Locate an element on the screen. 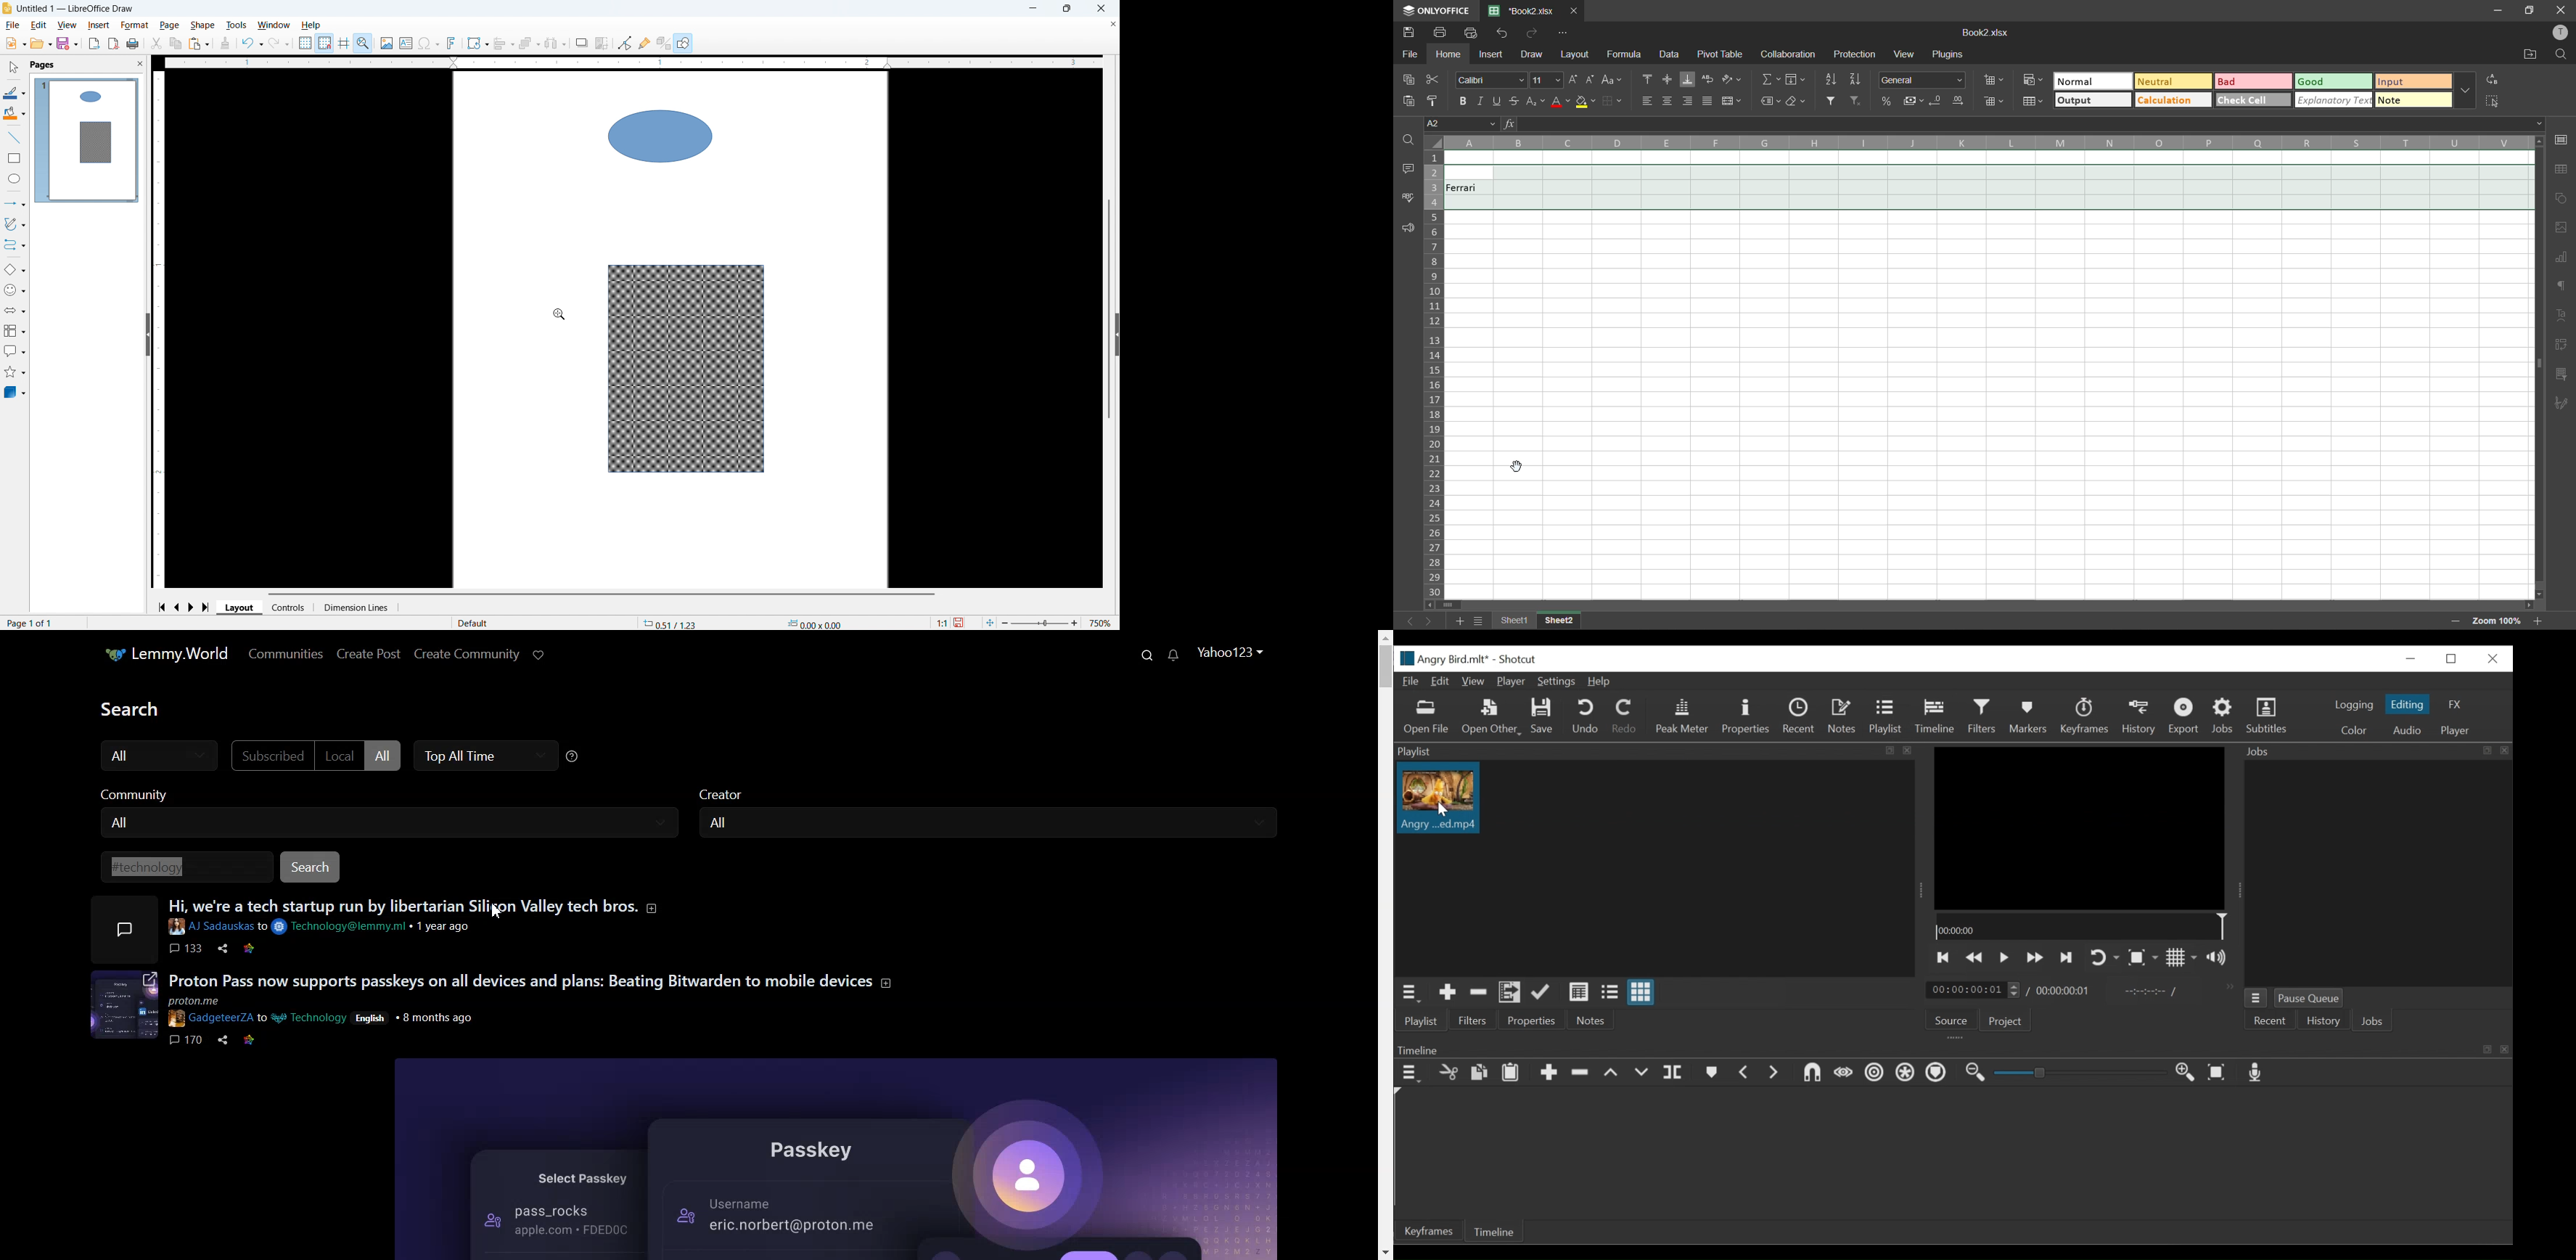 The width and height of the screenshot is (2576, 1260). Tools  is located at coordinates (236, 26).